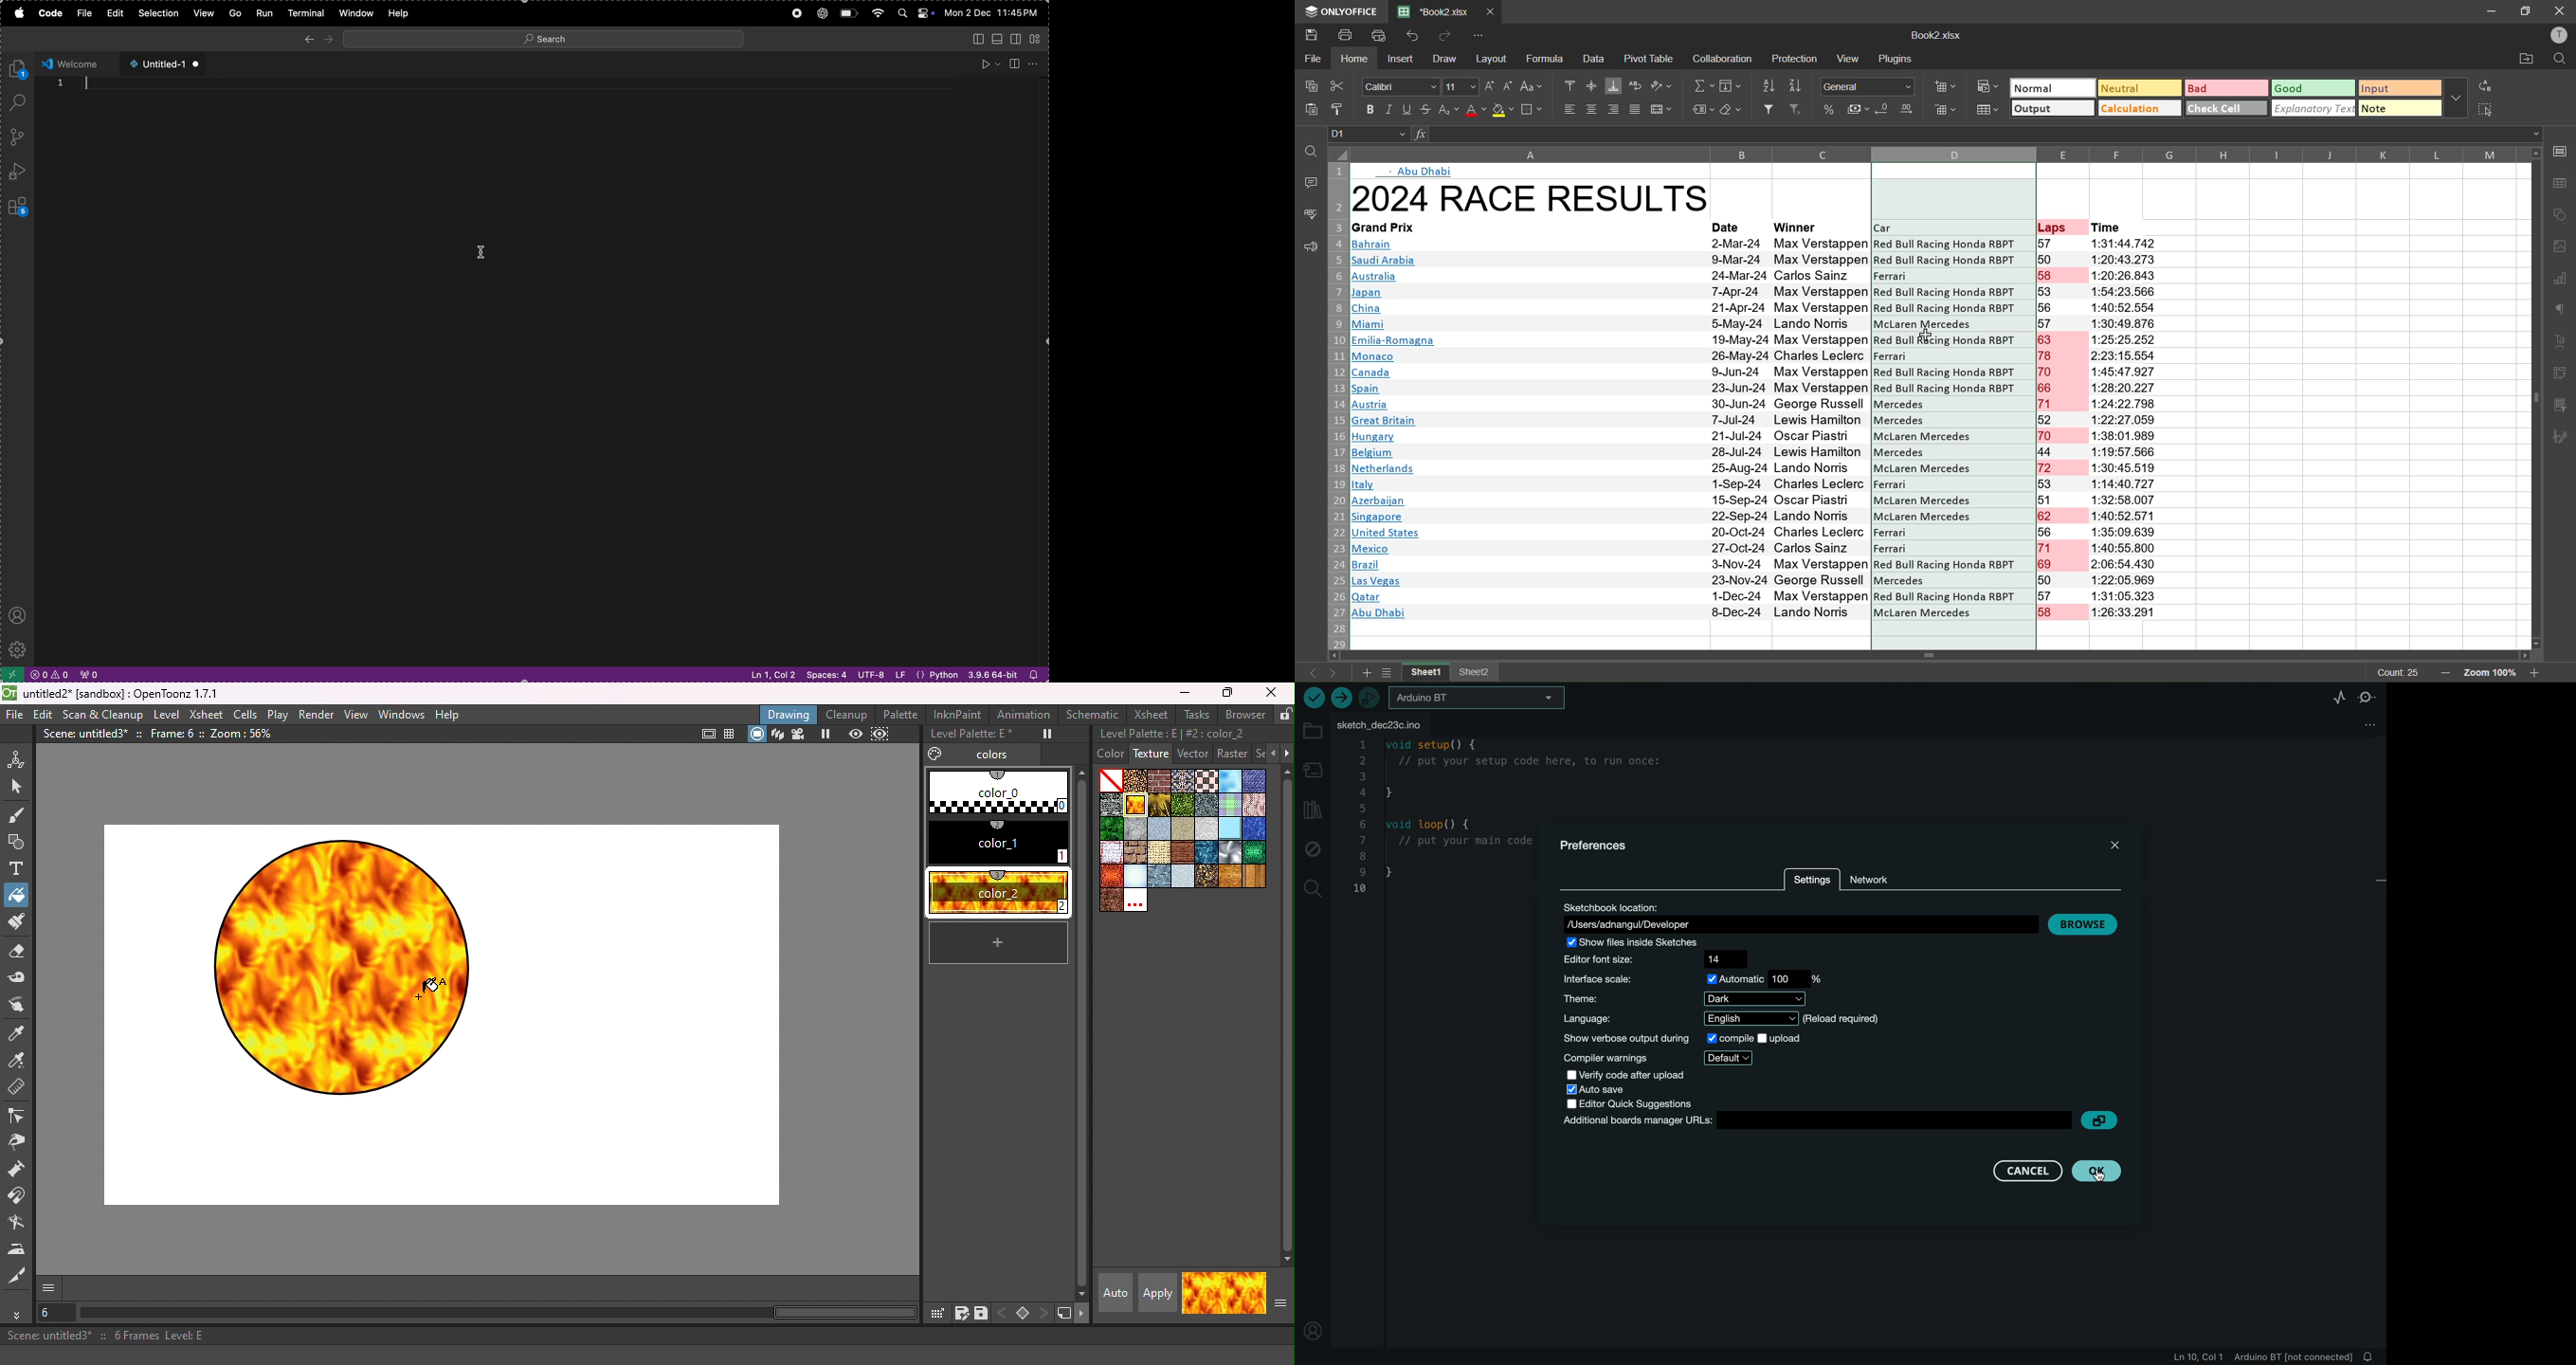 The width and height of the screenshot is (2576, 1372). Describe the element at coordinates (160, 64) in the screenshot. I see `un titled` at that location.